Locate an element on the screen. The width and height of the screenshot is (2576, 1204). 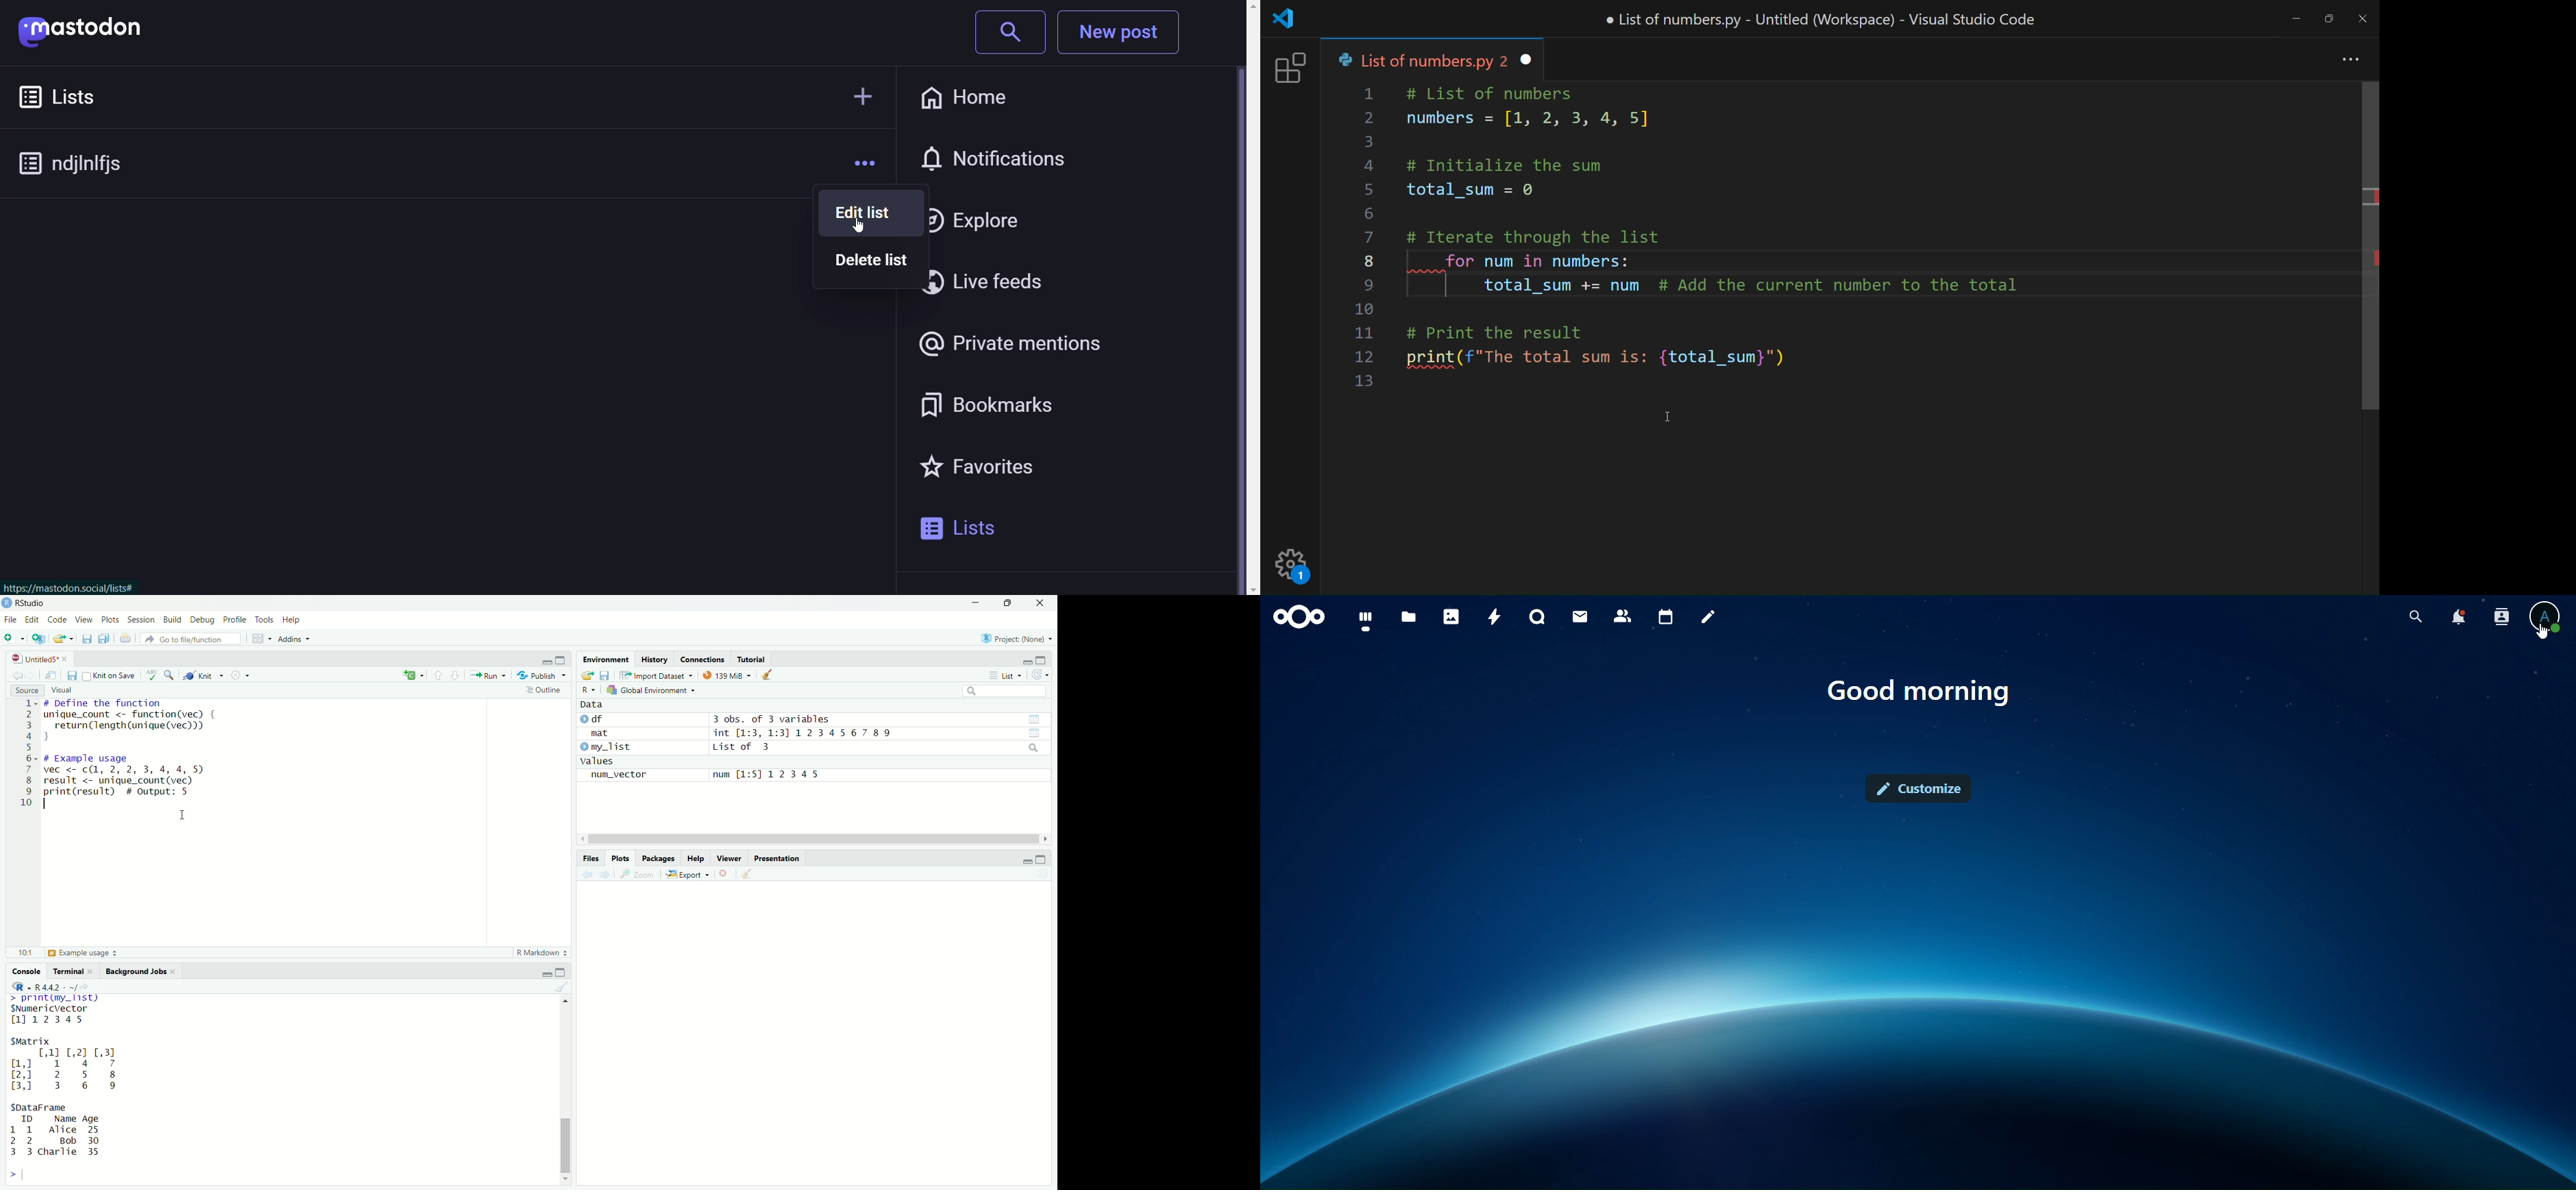
knit is located at coordinates (203, 675).